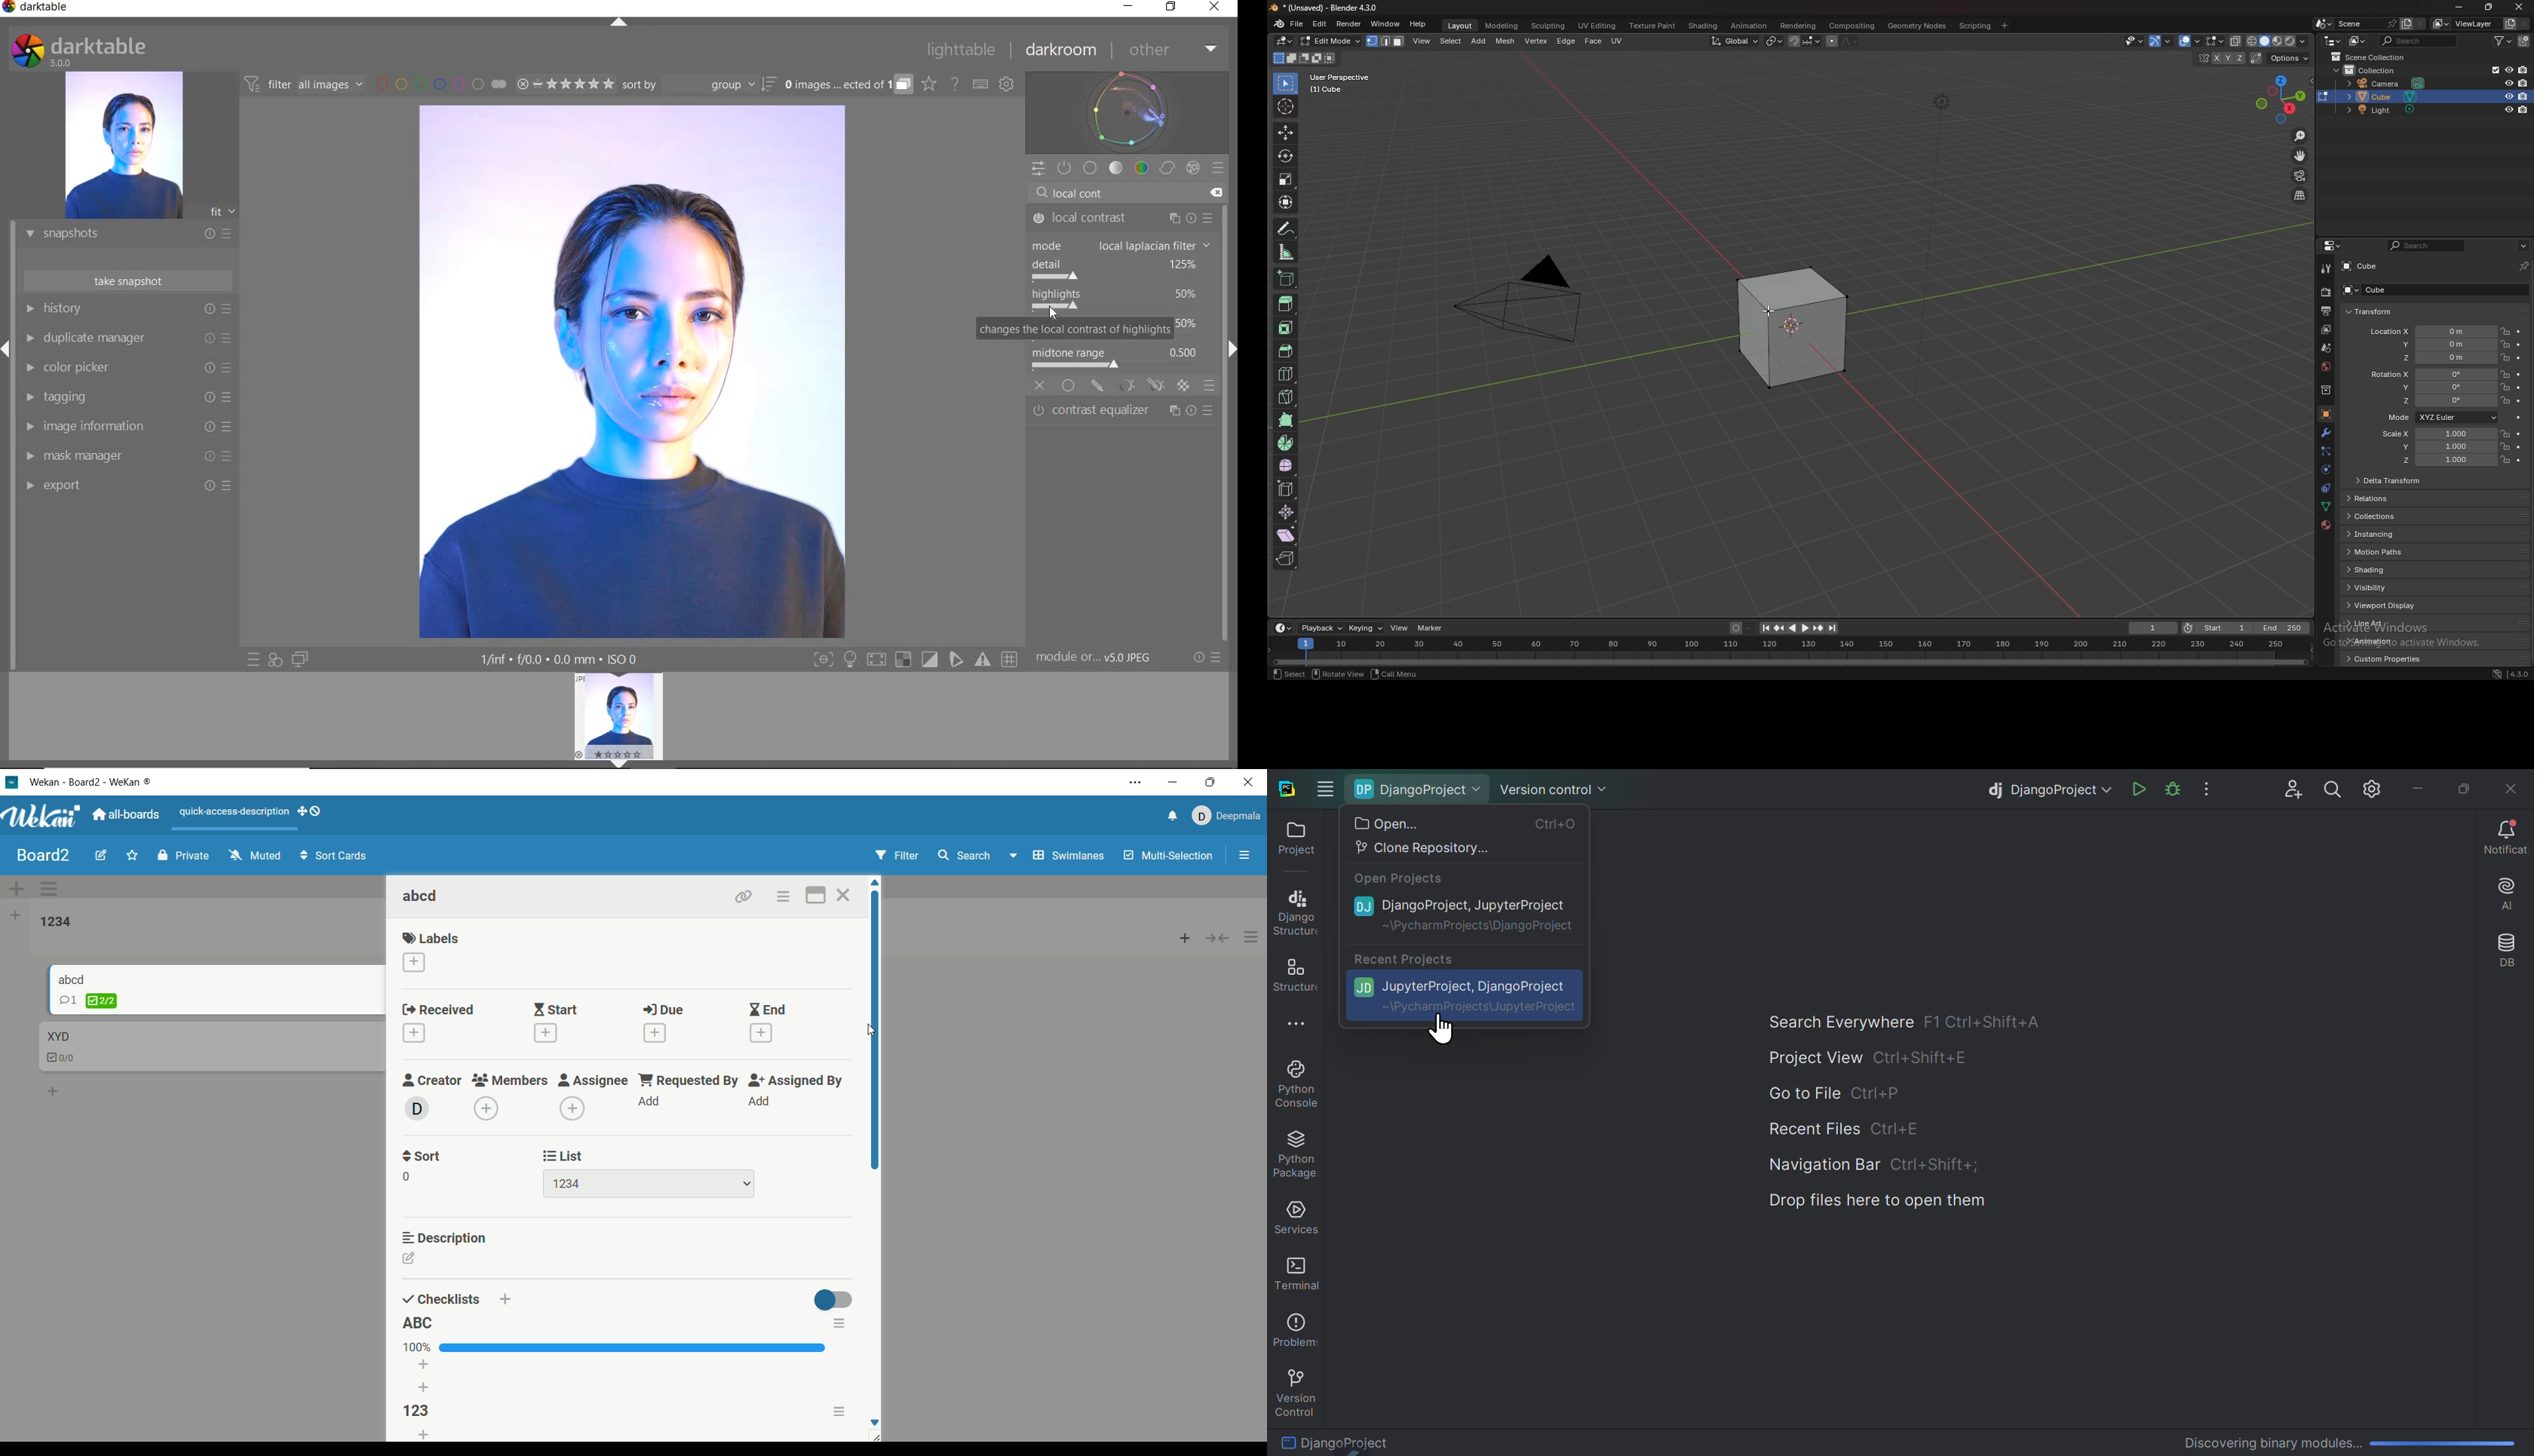  Describe the element at coordinates (1209, 657) in the screenshot. I see `RESET OR PRESETS & PREFERENCES` at that location.